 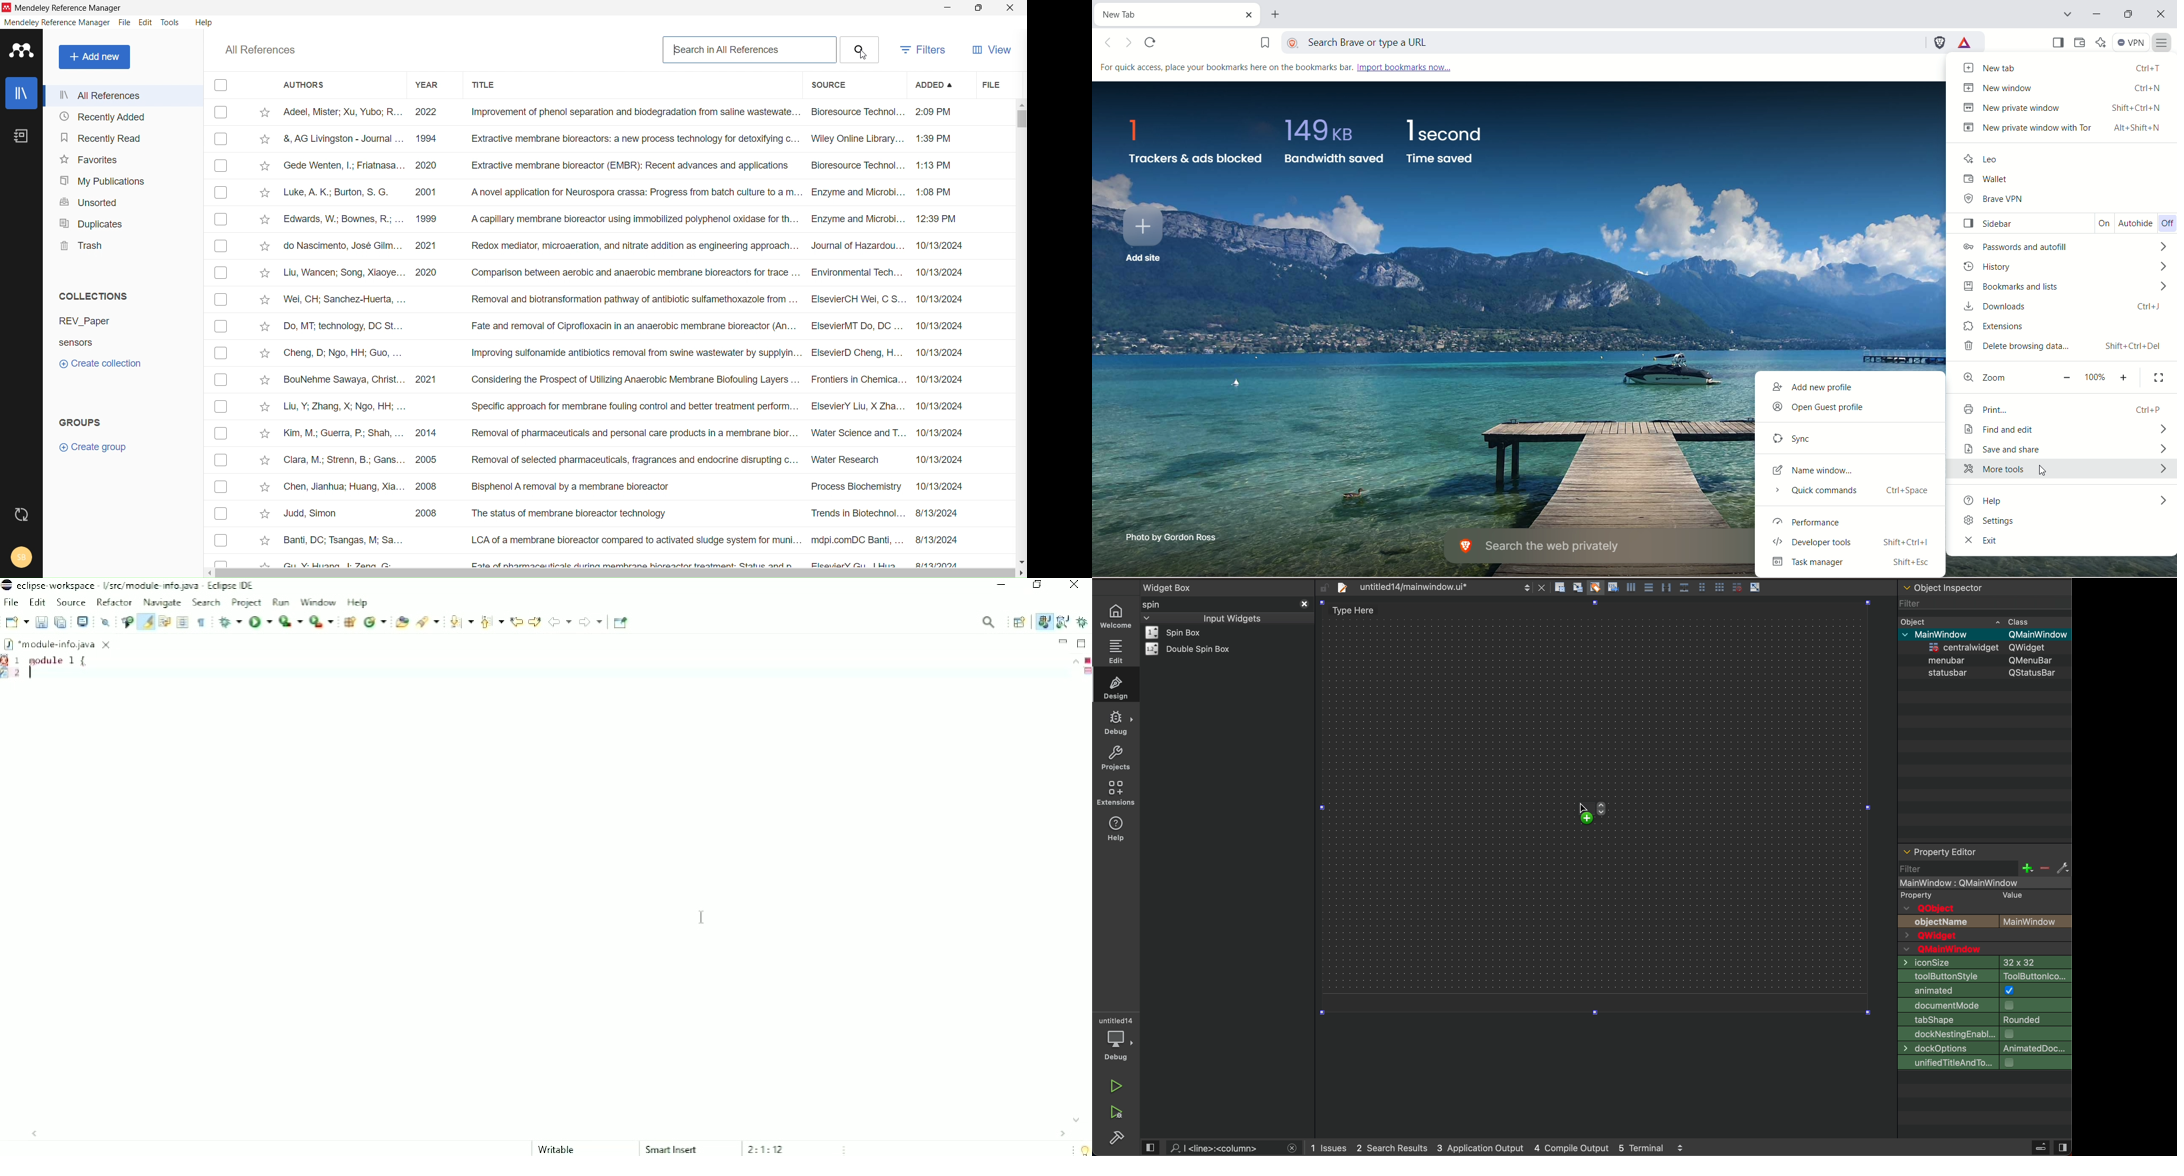 I want to click on wallet, so click(x=2083, y=43).